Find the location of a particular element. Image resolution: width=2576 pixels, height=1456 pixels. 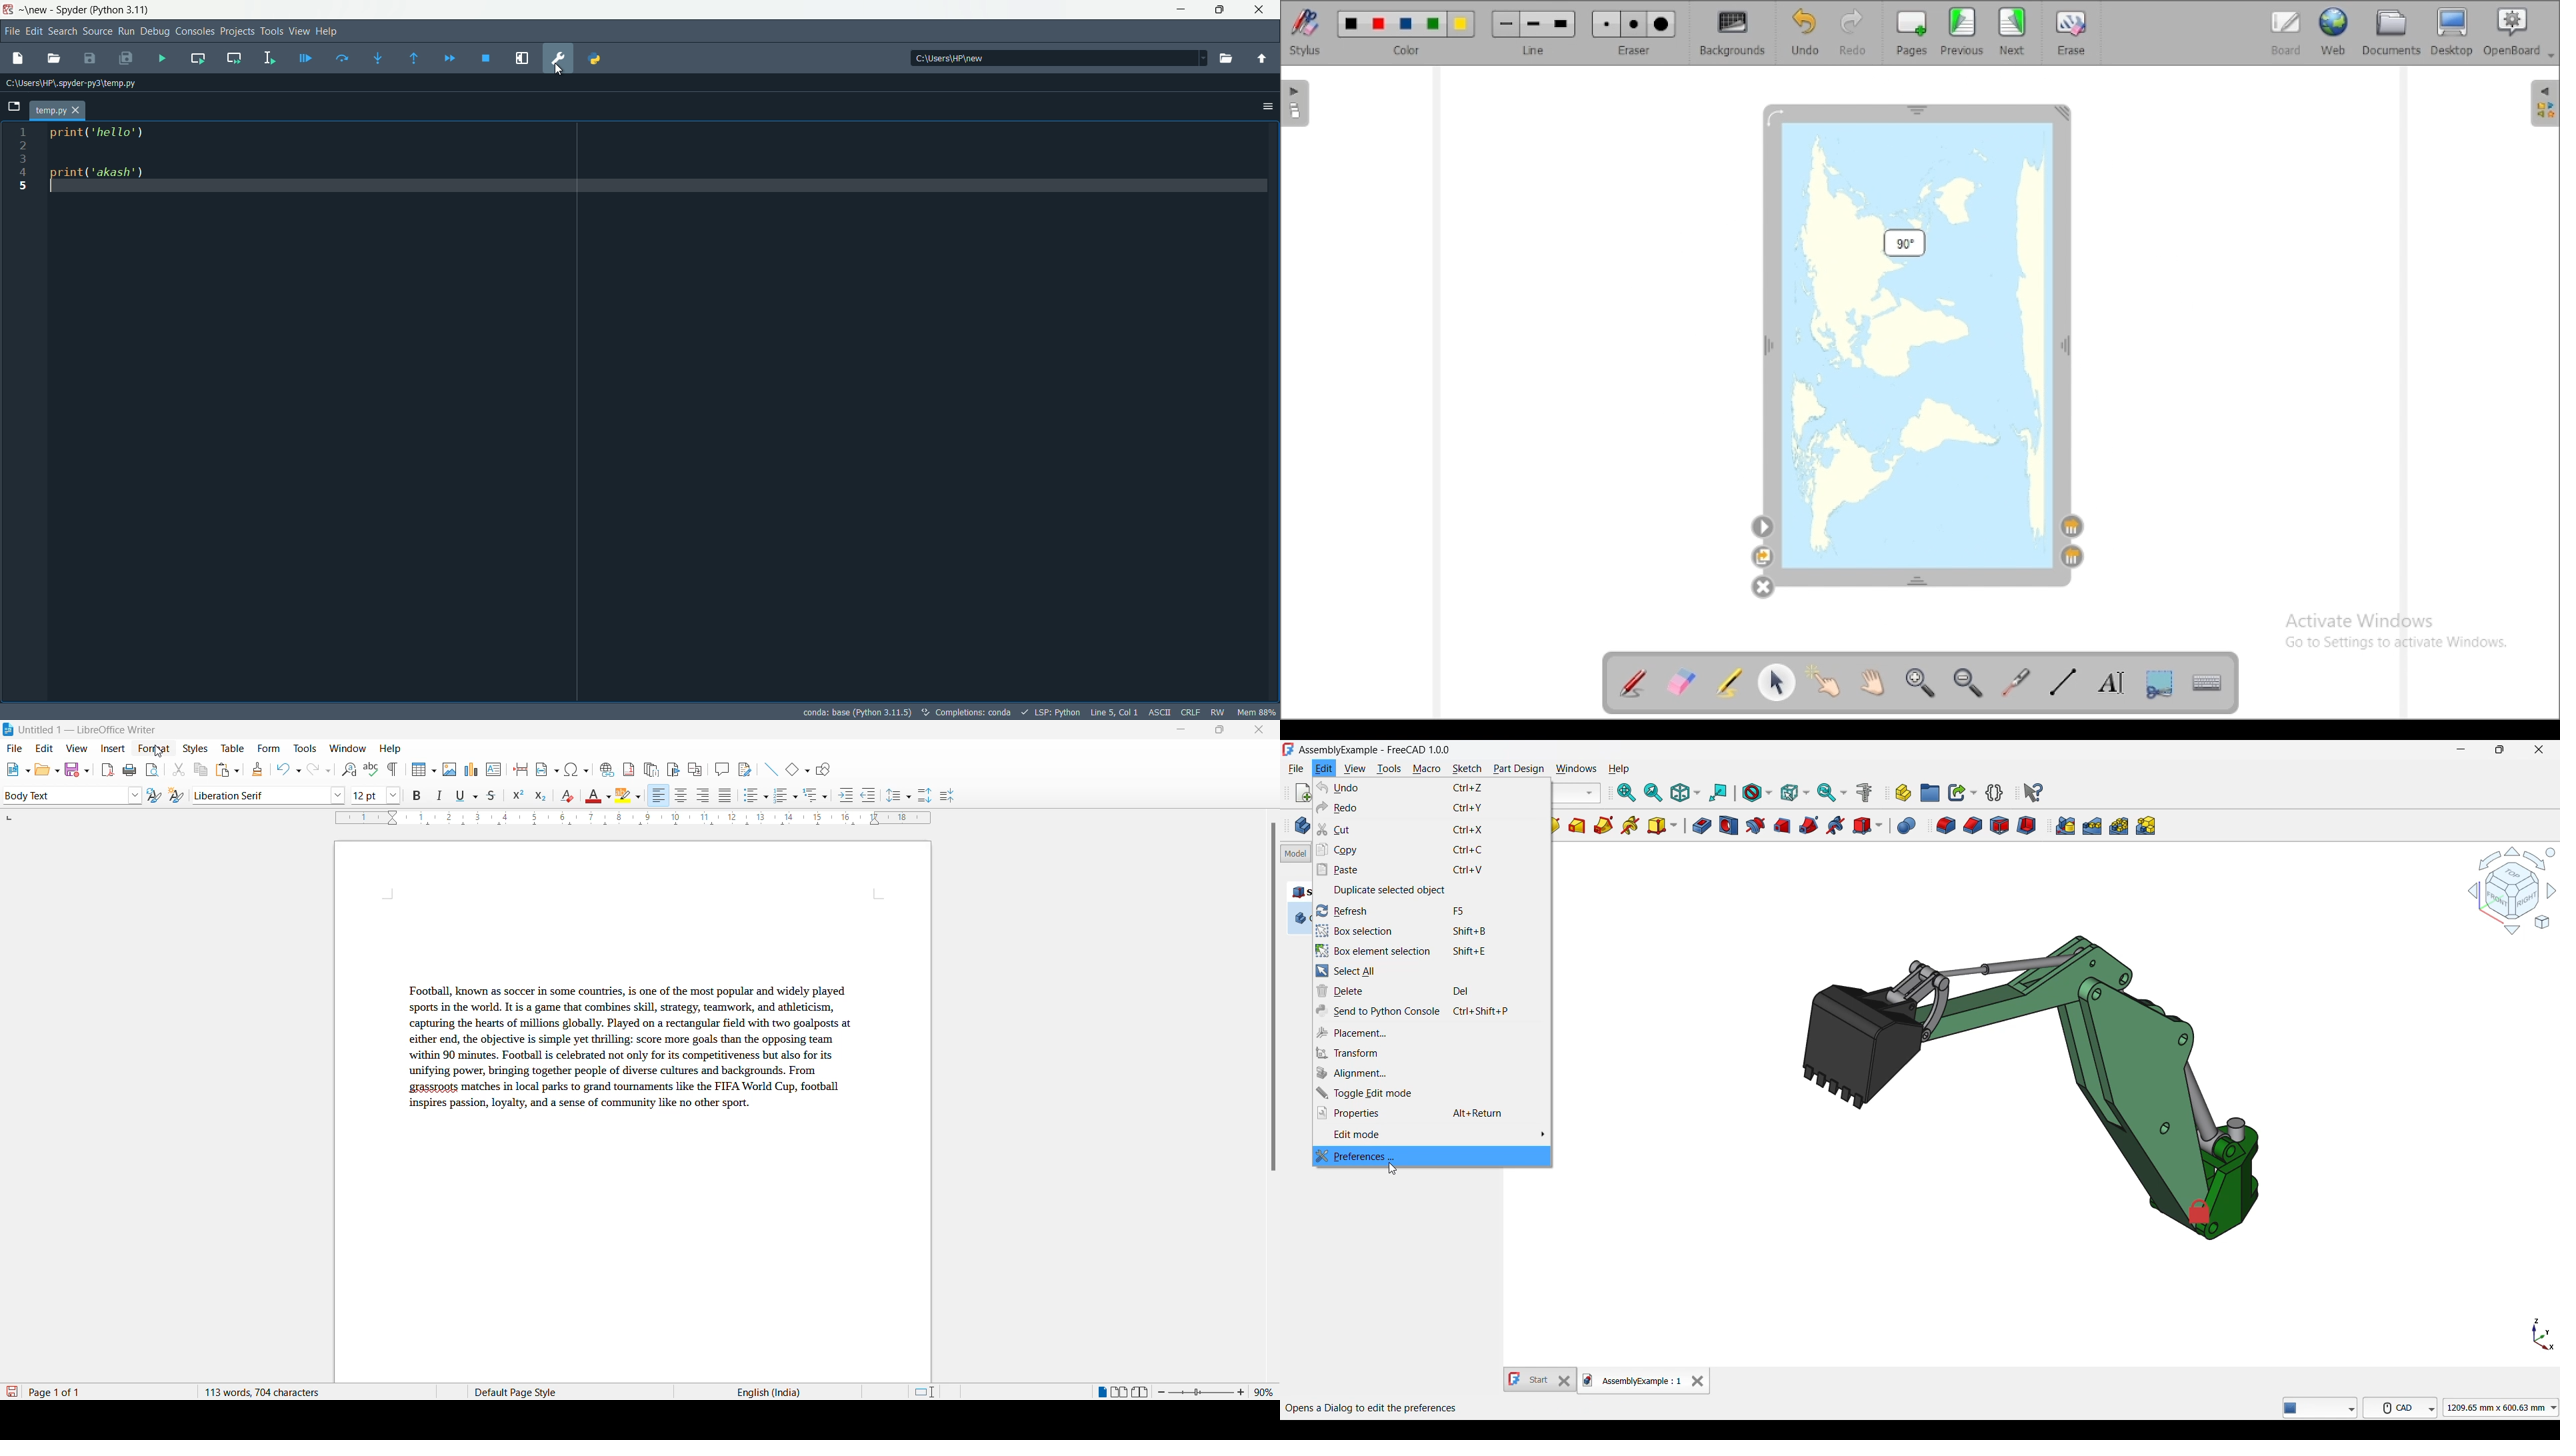

font name options is located at coordinates (338, 795).